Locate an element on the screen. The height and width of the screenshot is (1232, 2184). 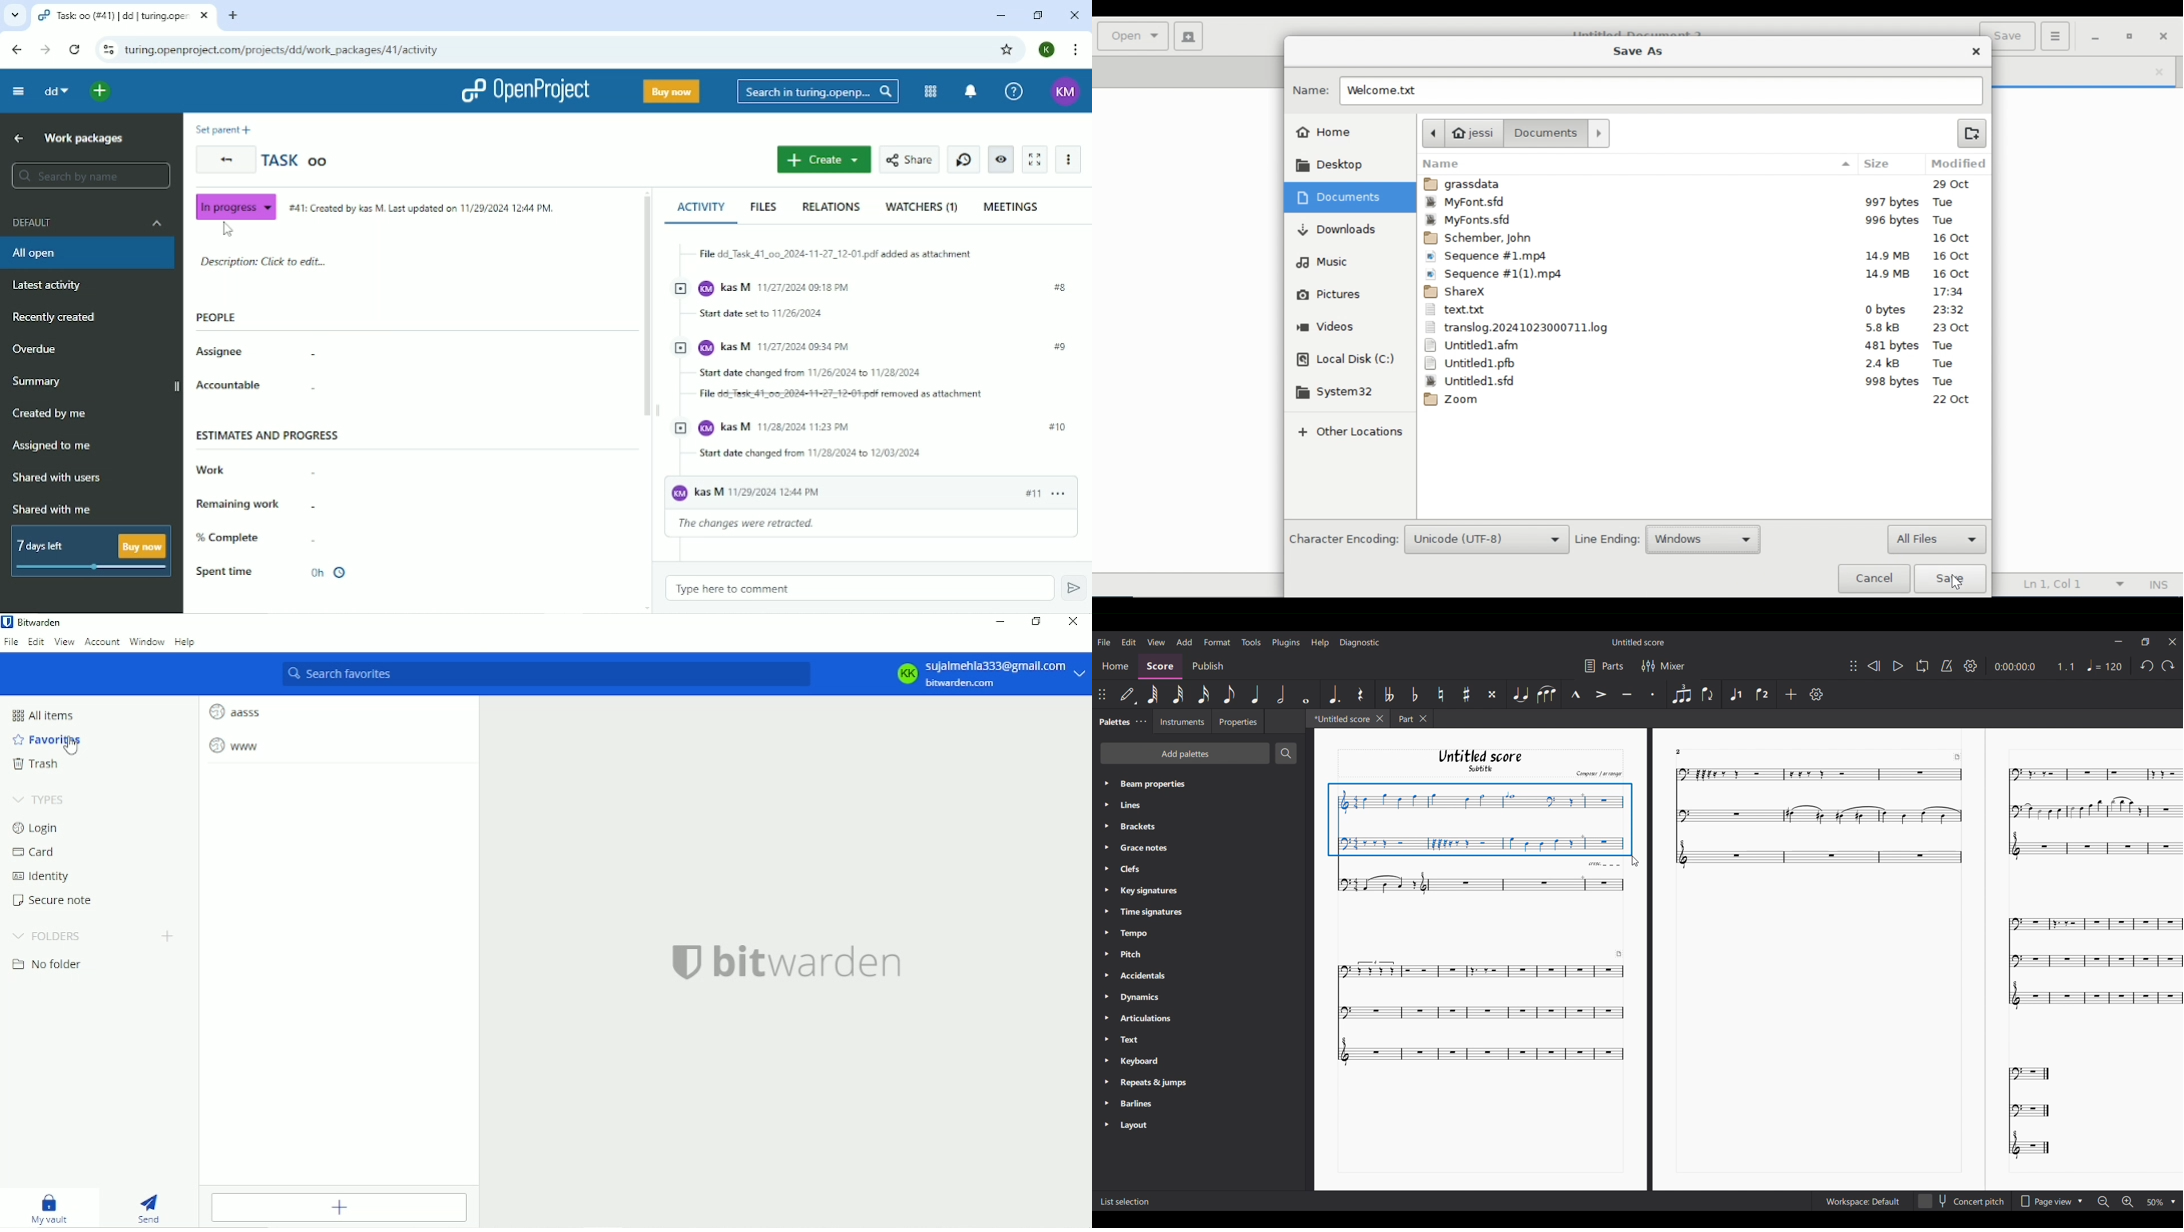
 is located at coordinates (1105, 891).